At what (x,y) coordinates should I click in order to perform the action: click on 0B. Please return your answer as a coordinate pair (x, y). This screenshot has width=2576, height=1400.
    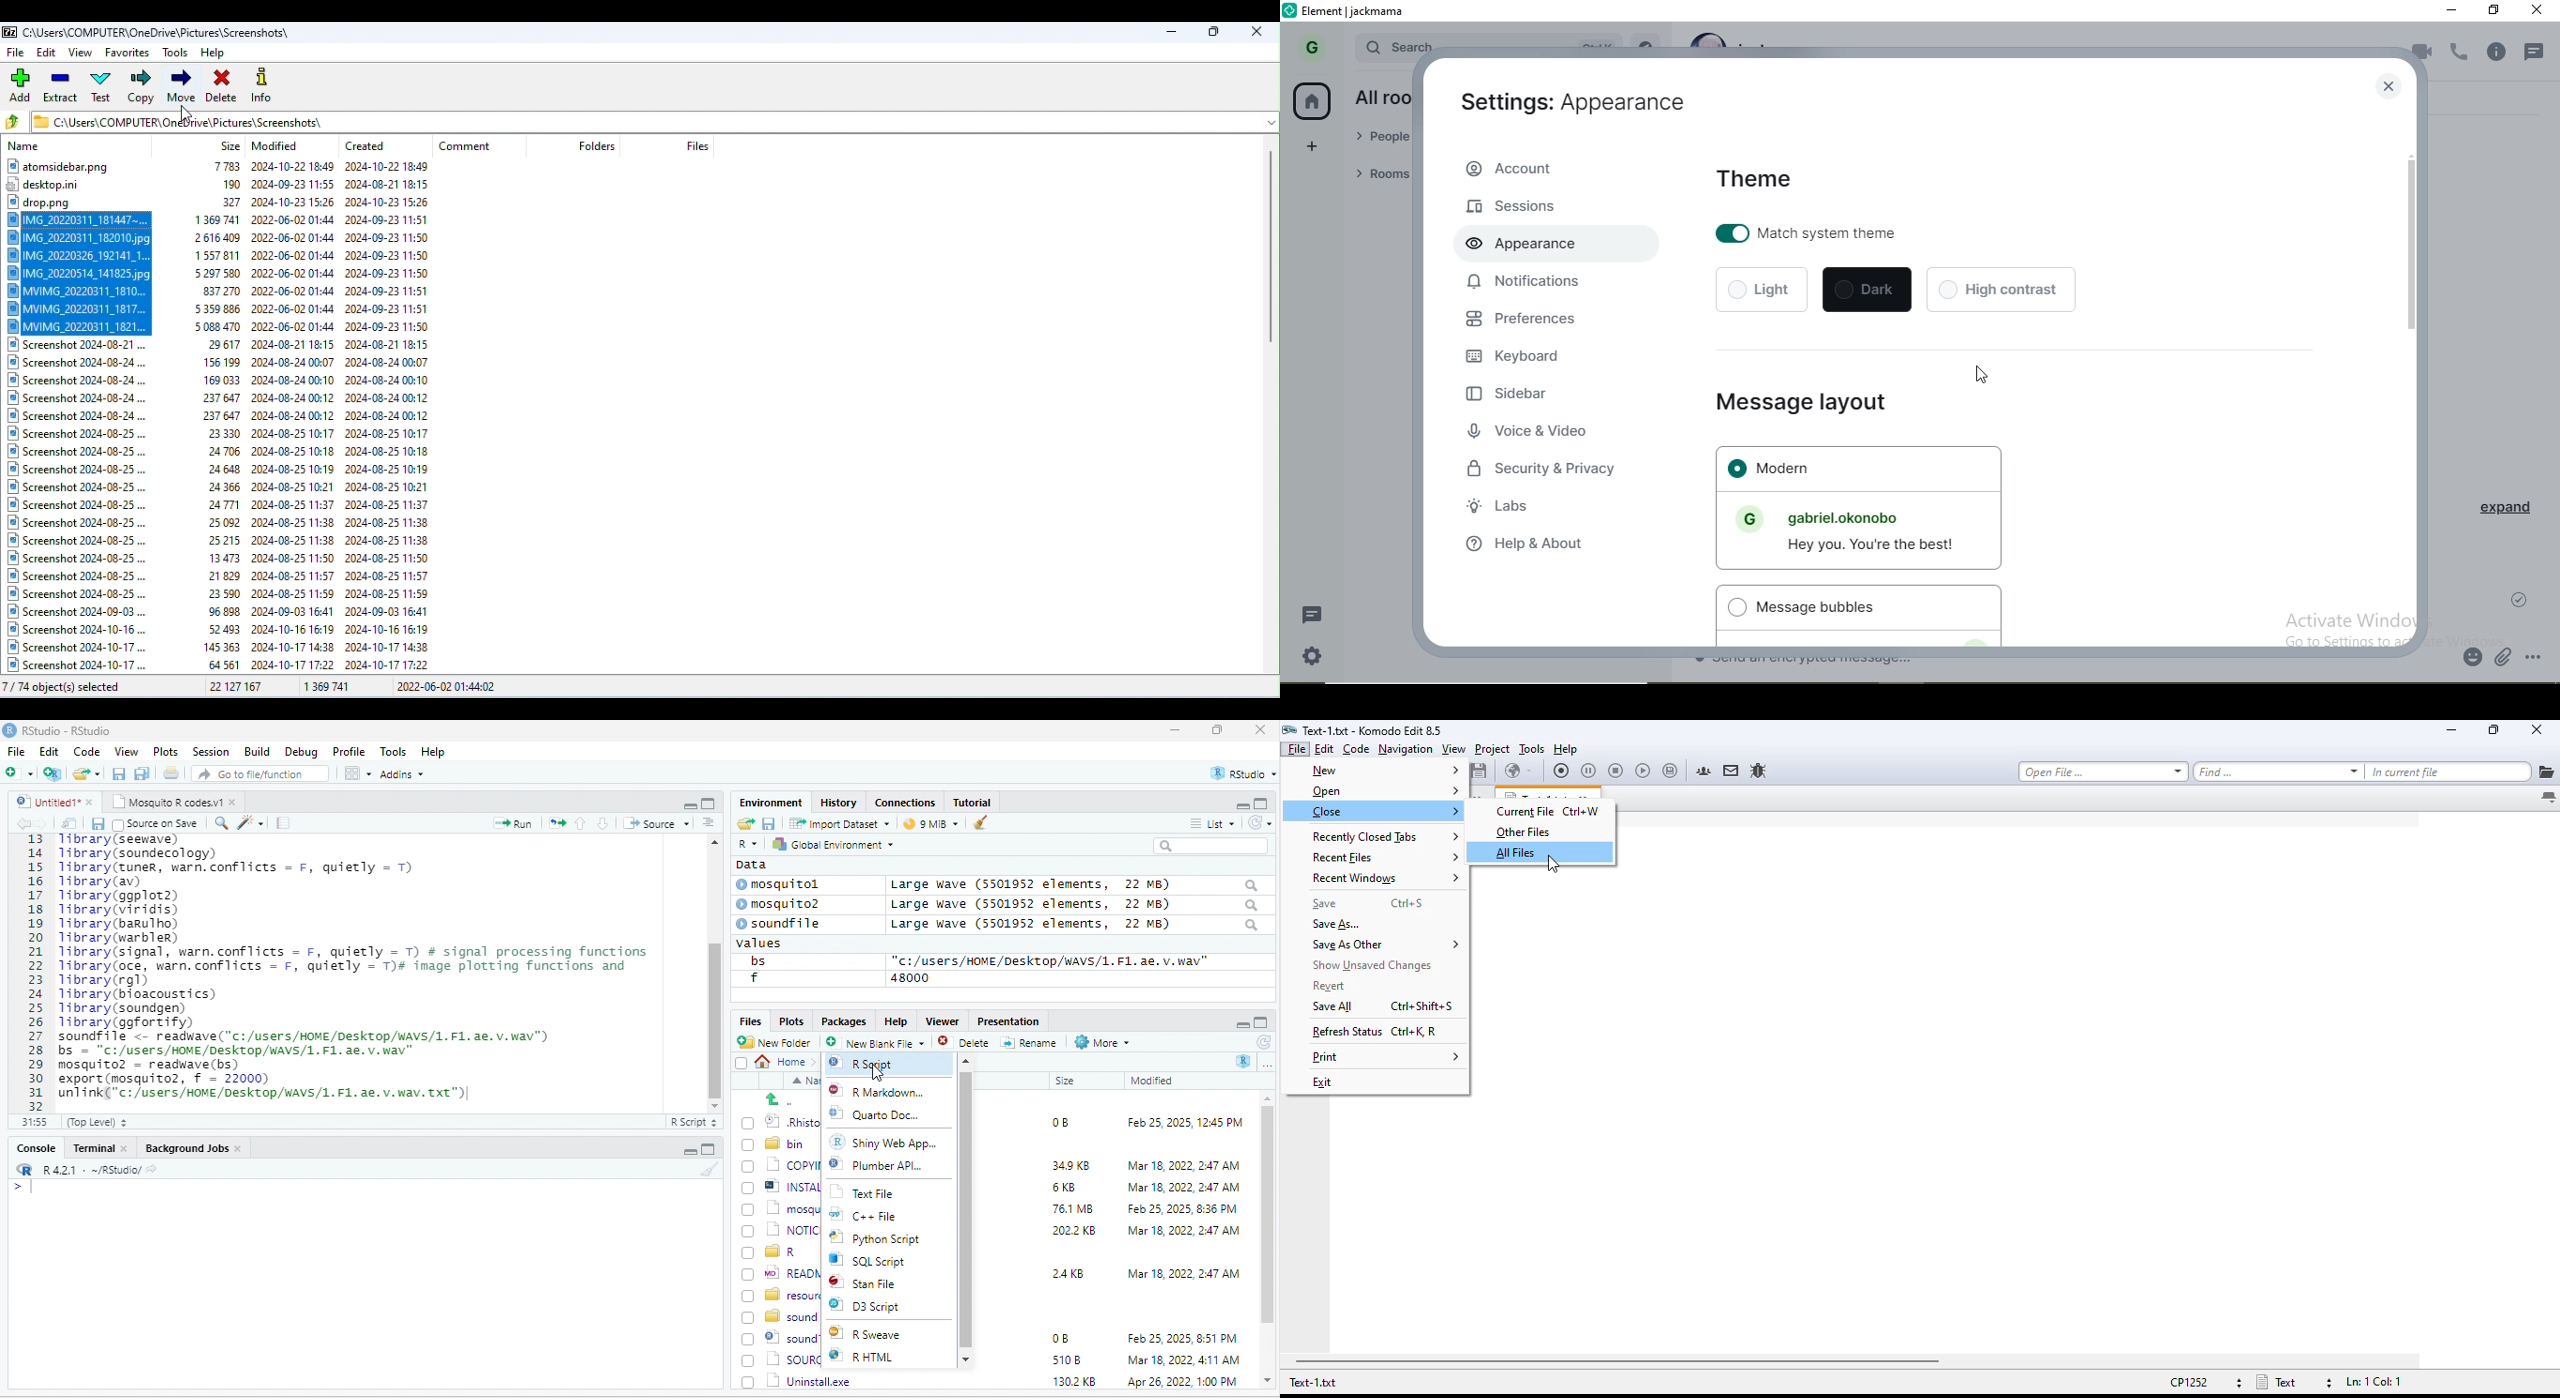
    Looking at the image, I should click on (1059, 1339).